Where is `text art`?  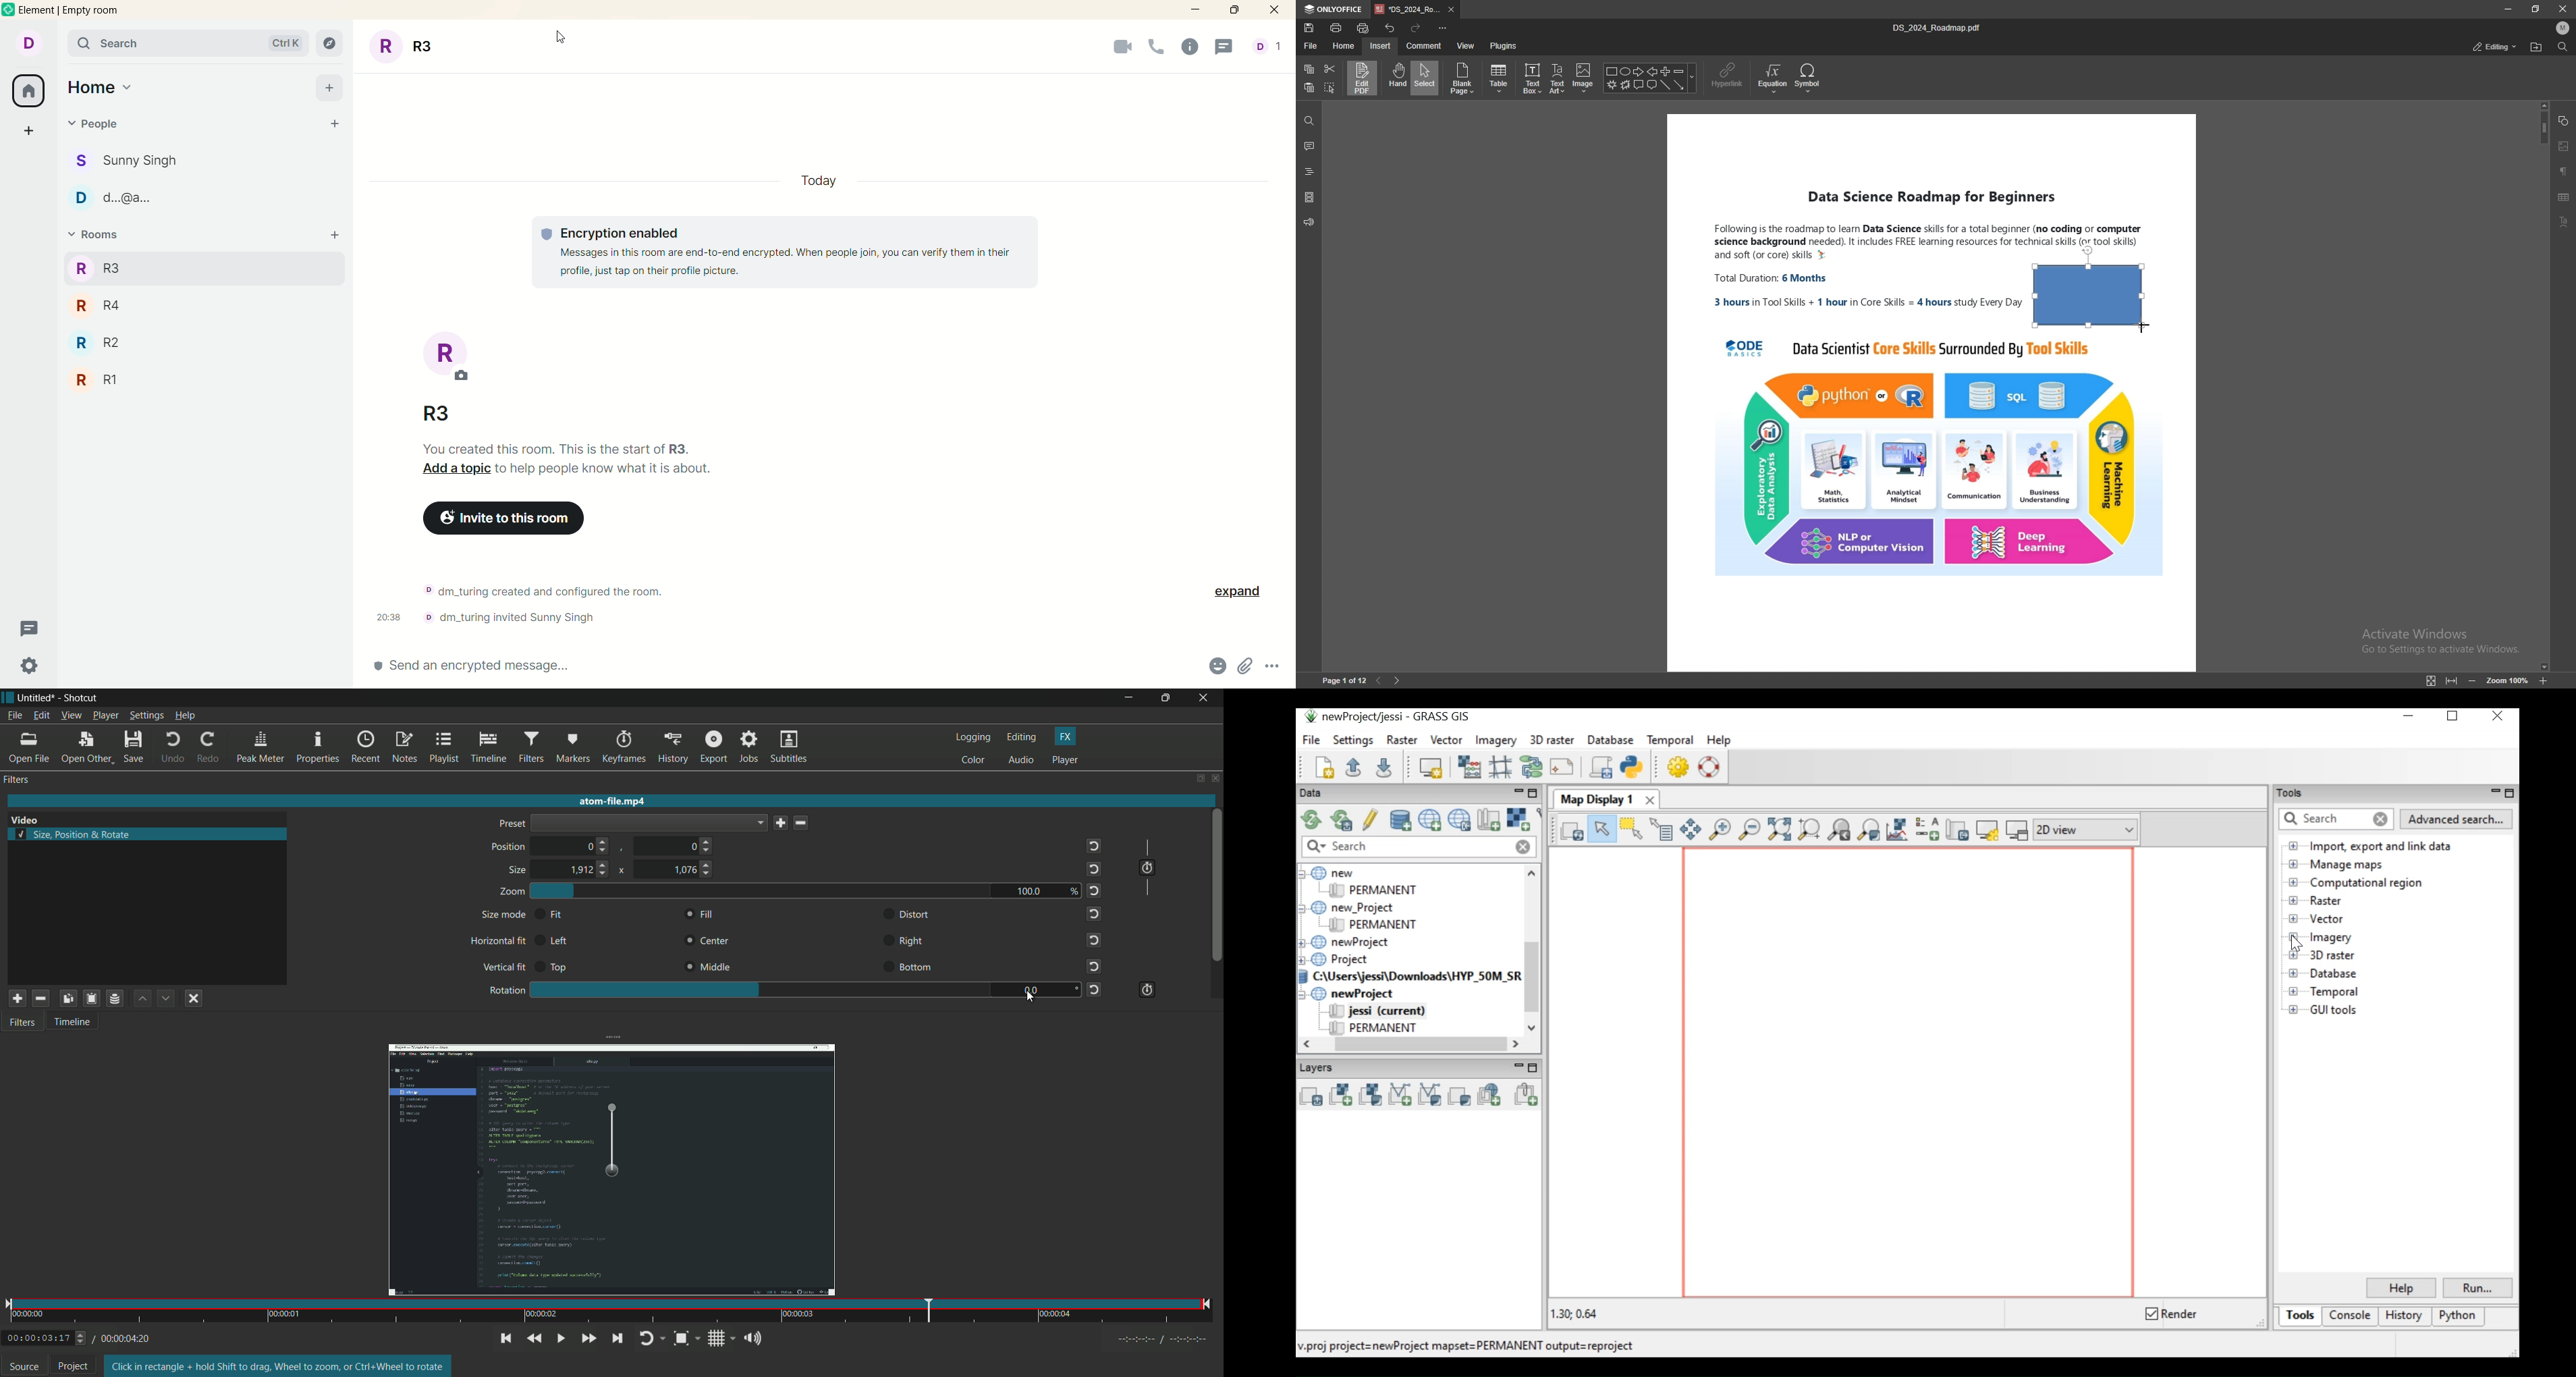 text art is located at coordinates (2568, 221).